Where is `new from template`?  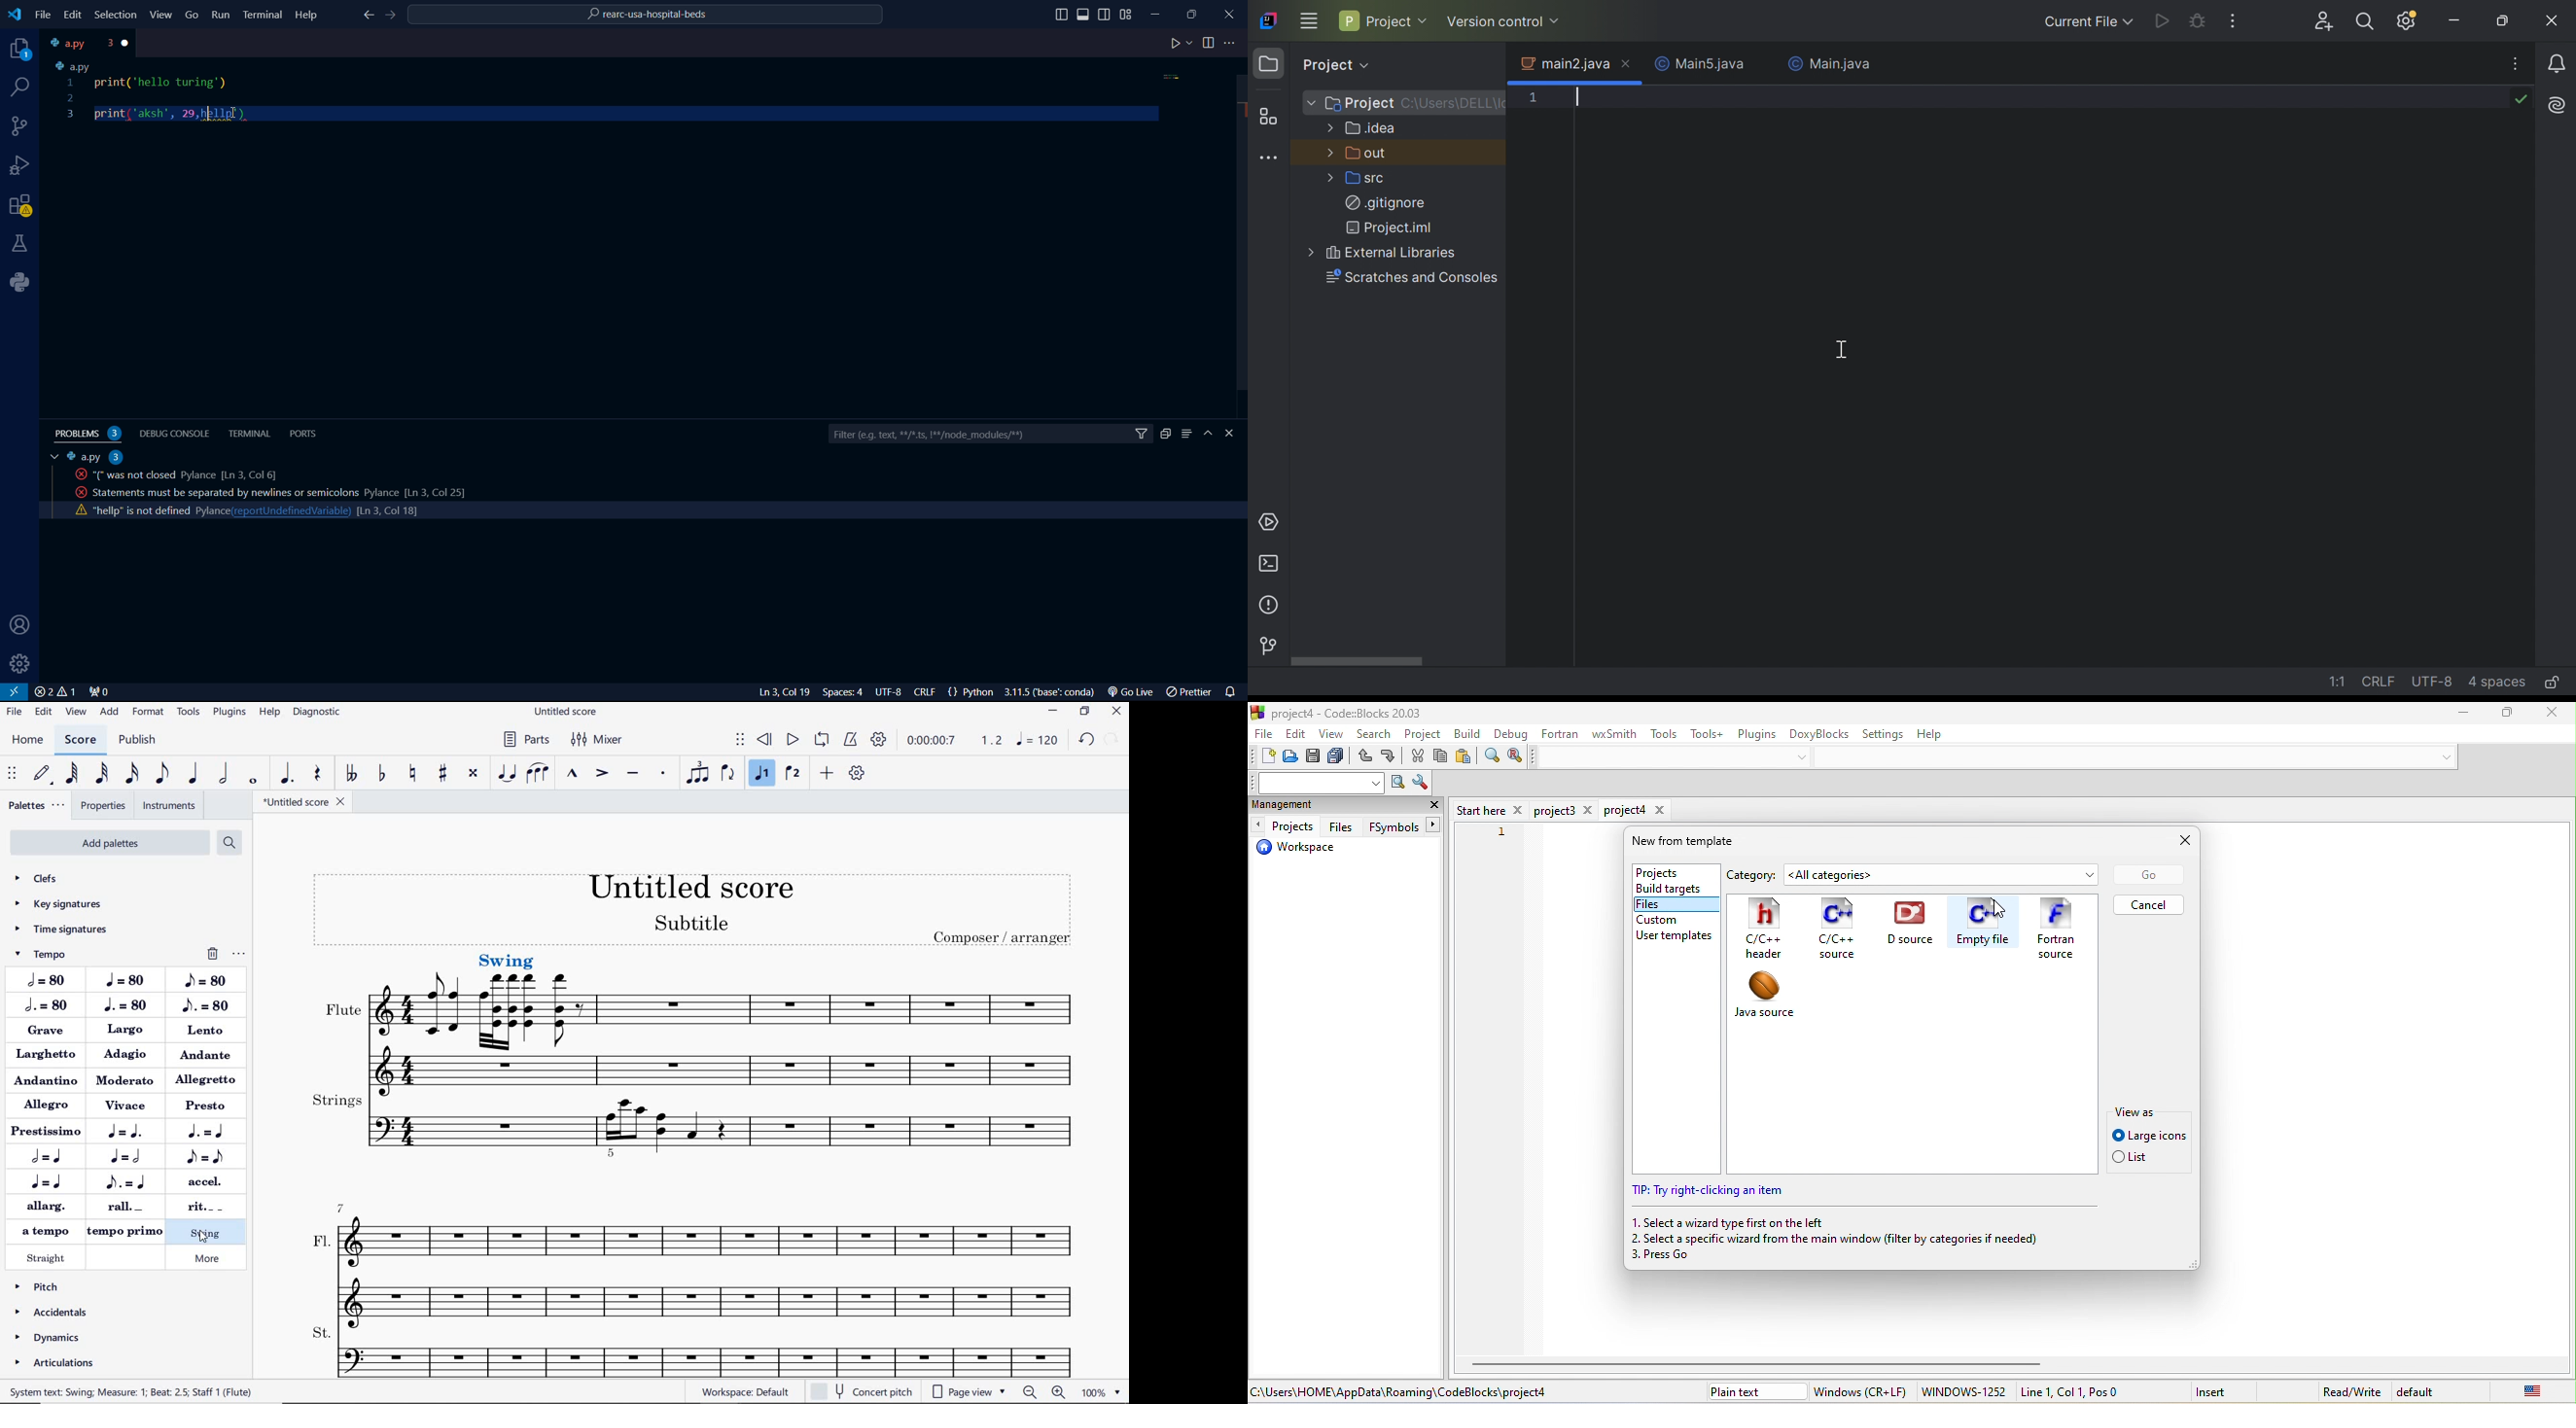 new from template is located at coordinates (1693, 841).